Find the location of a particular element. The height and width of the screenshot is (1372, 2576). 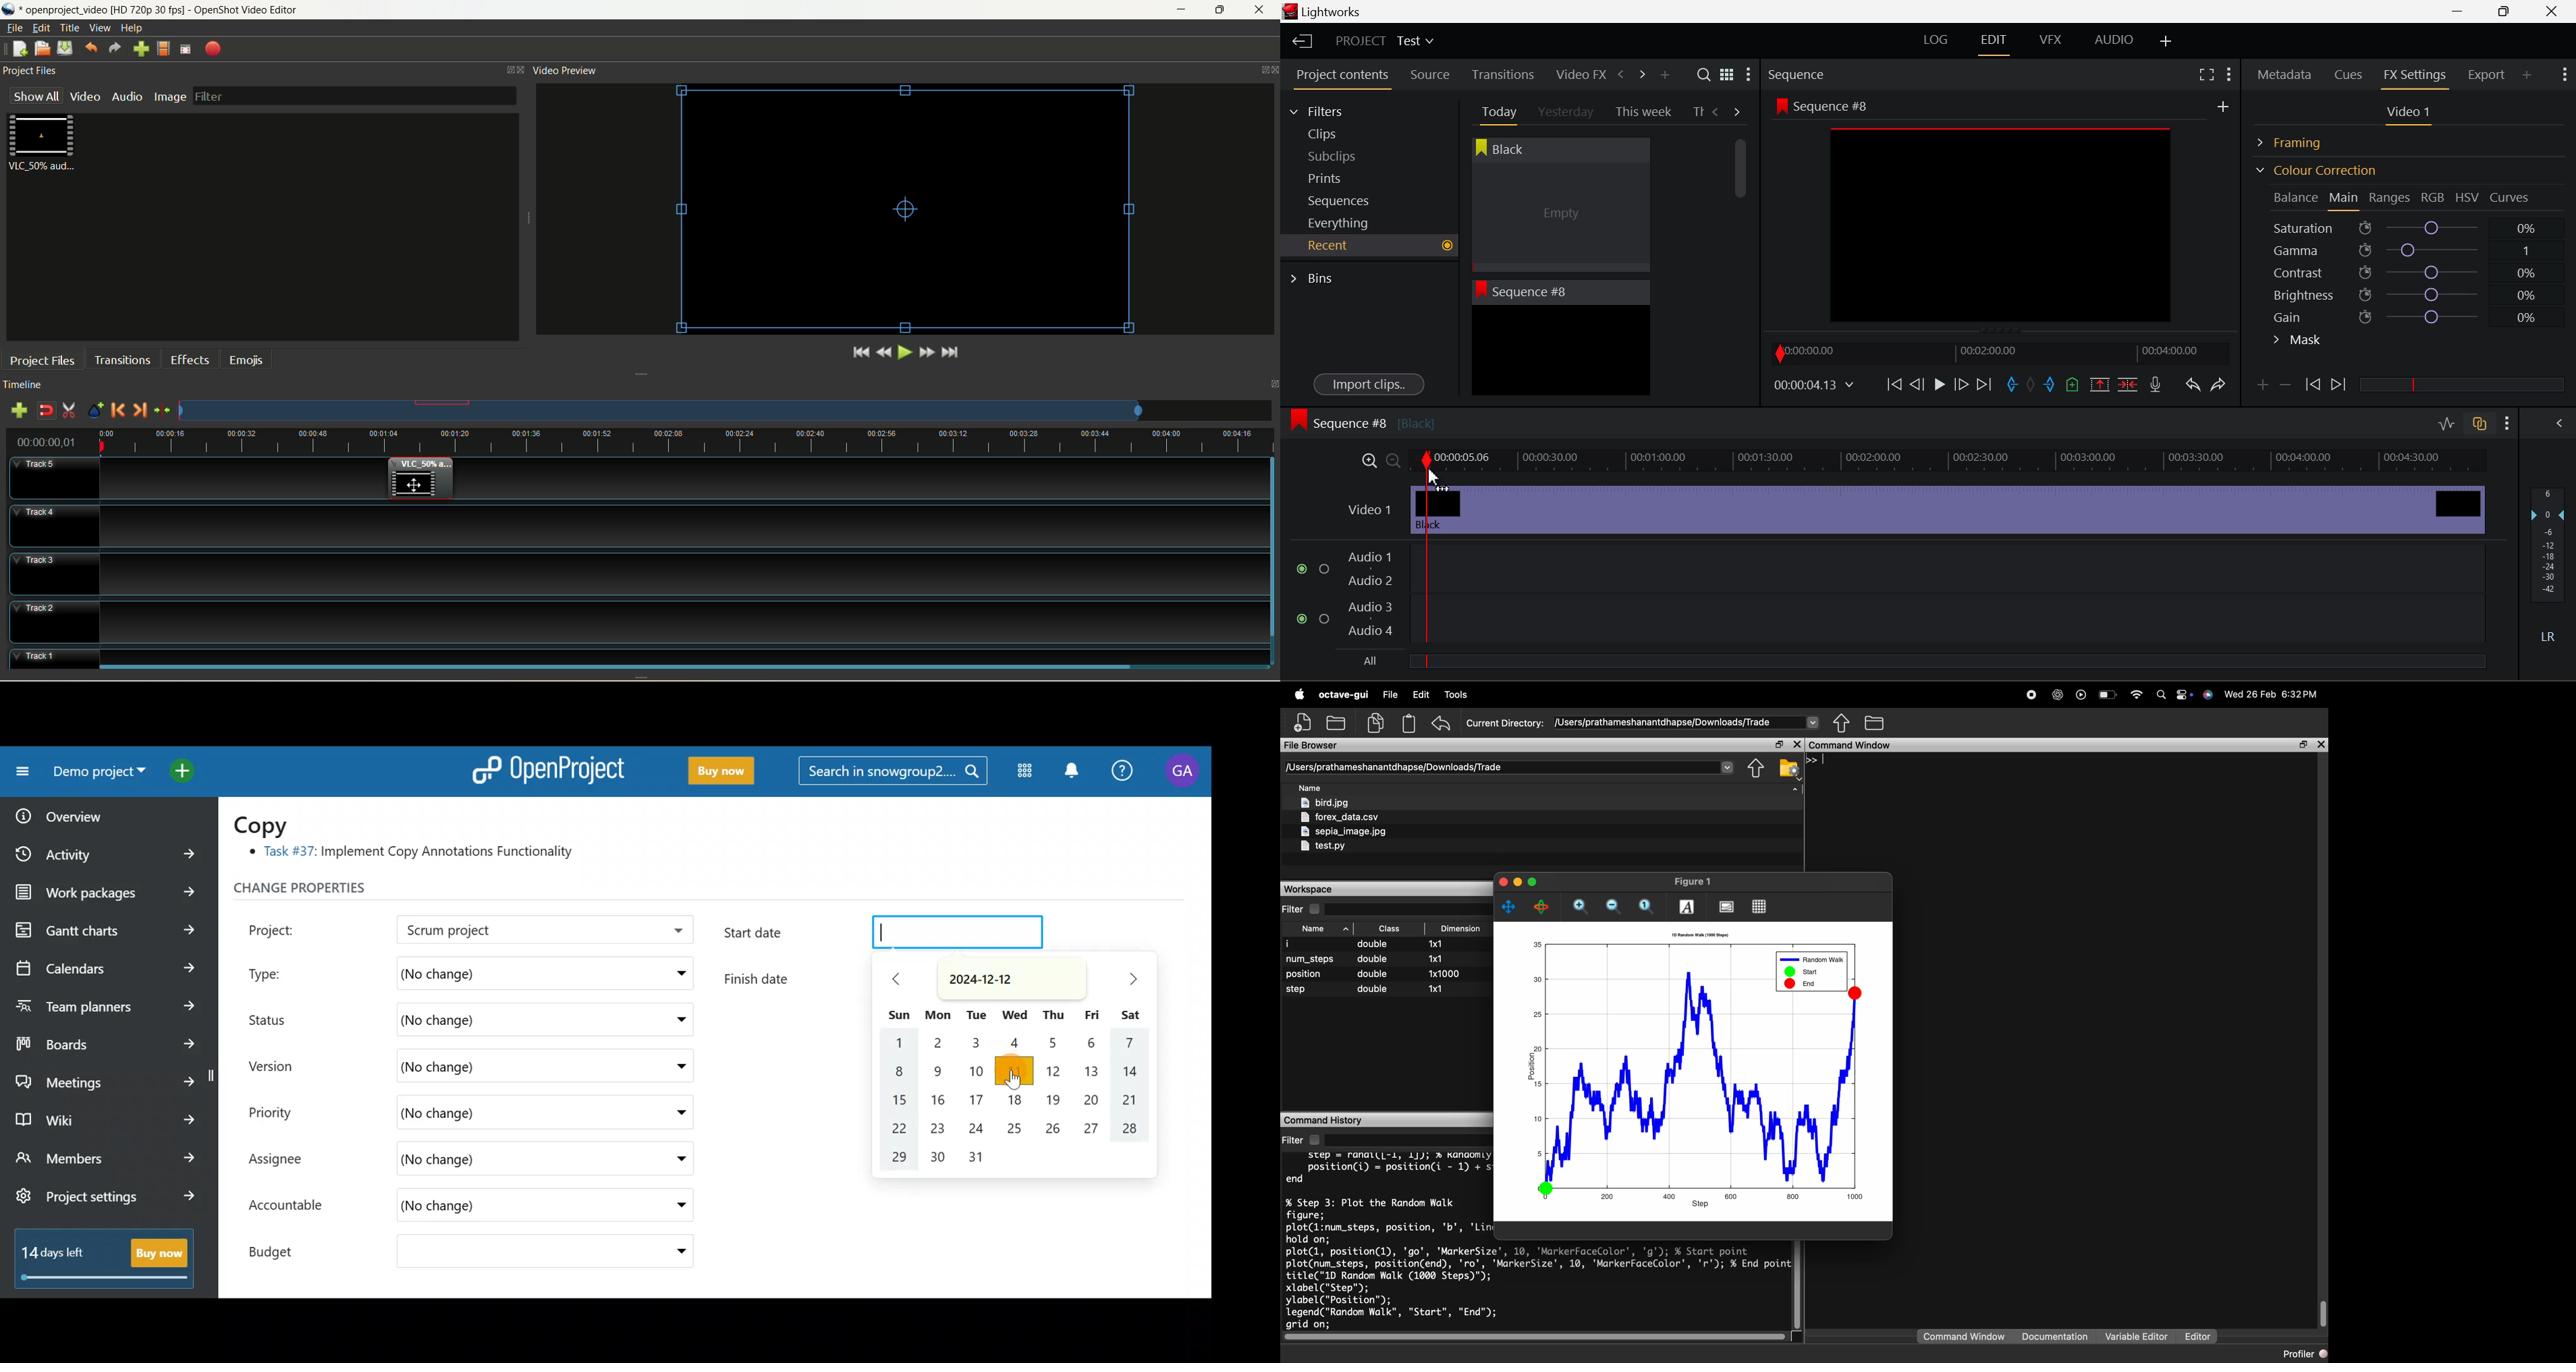

Undo is located at coordinates (2192, 387).